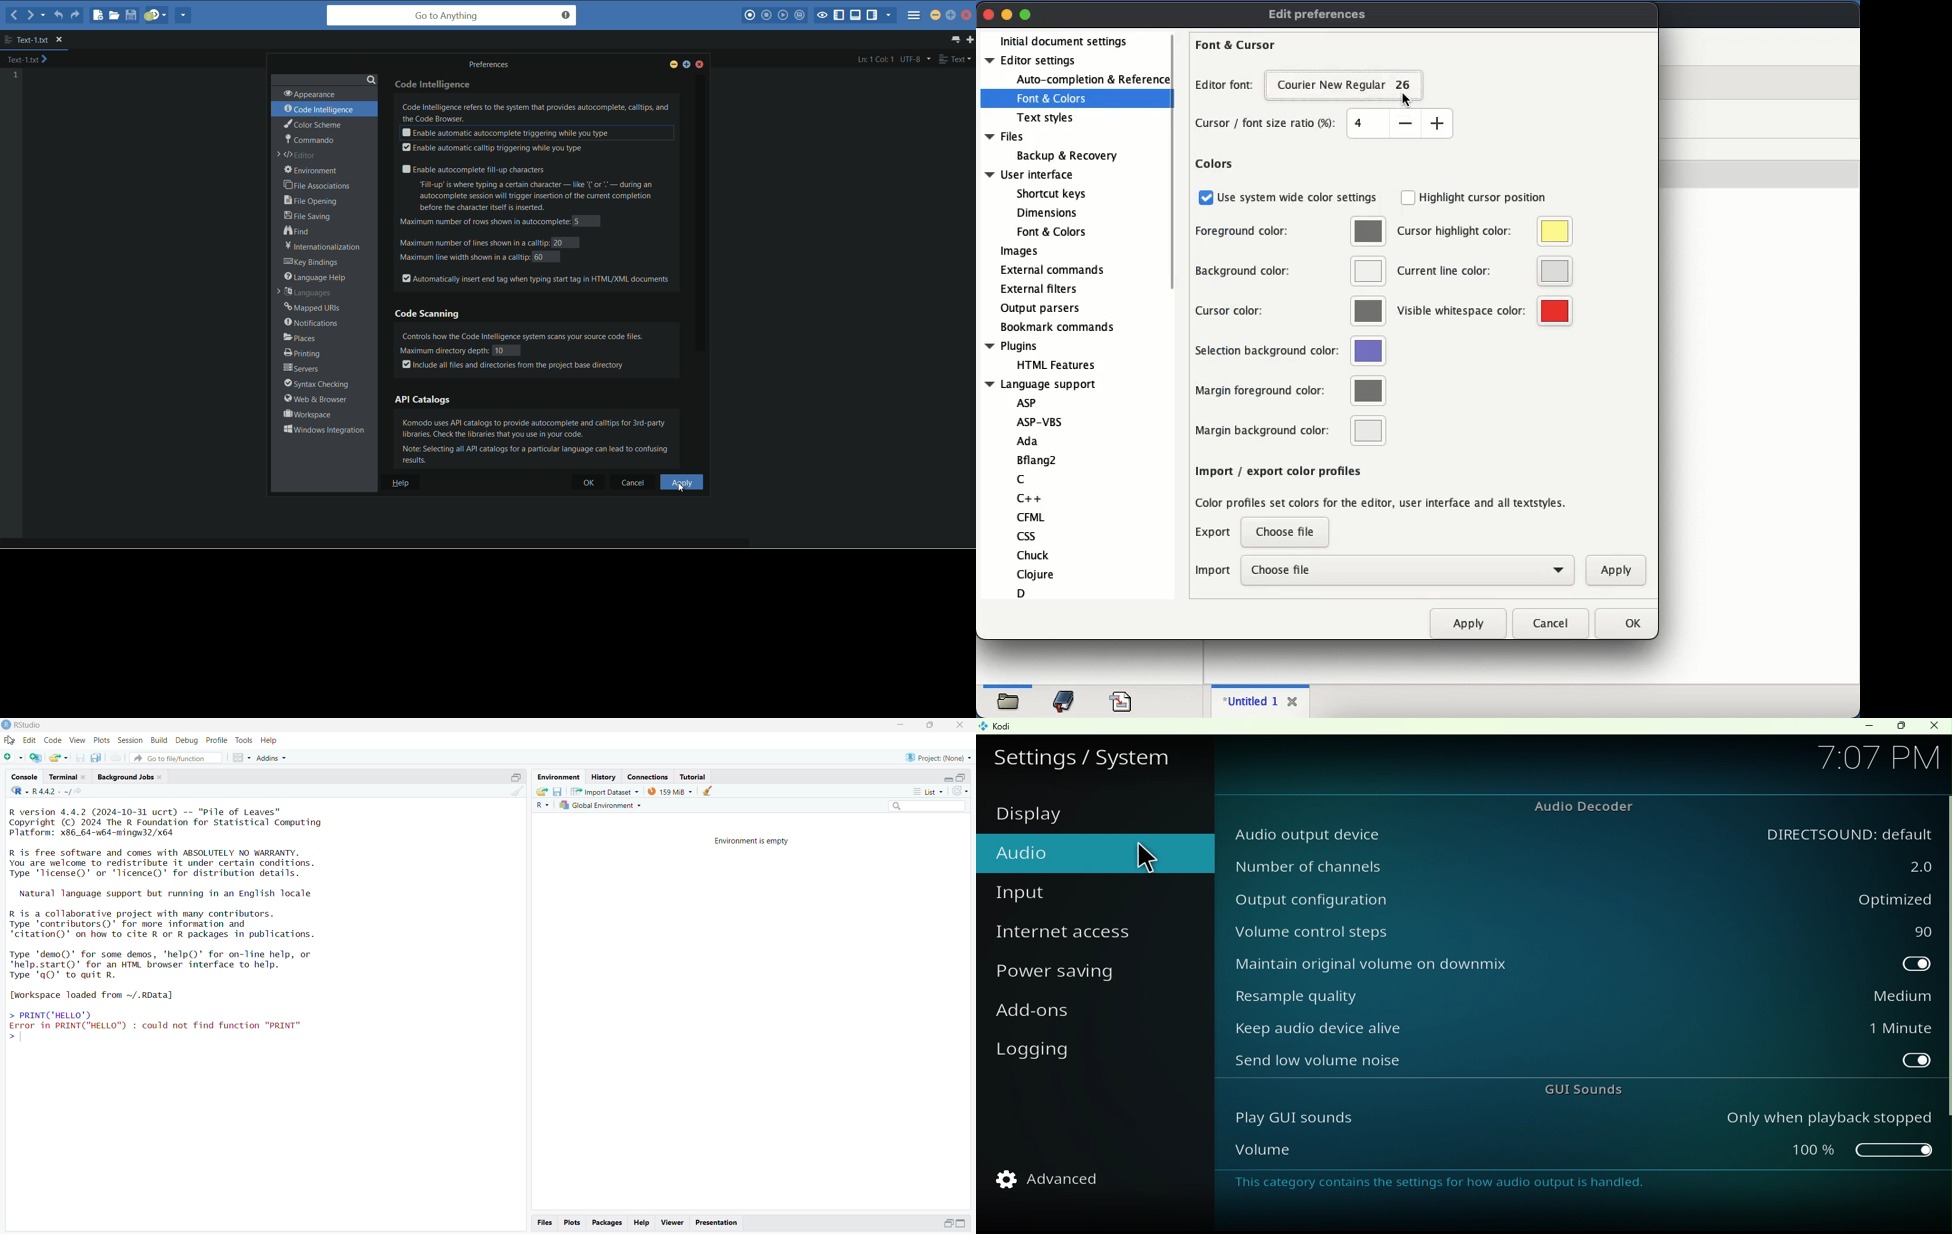 The image size is (1960, 1260). Describe the element at coordinates (1058, 1184) in the screenshot. I see `Advanced` at that location.